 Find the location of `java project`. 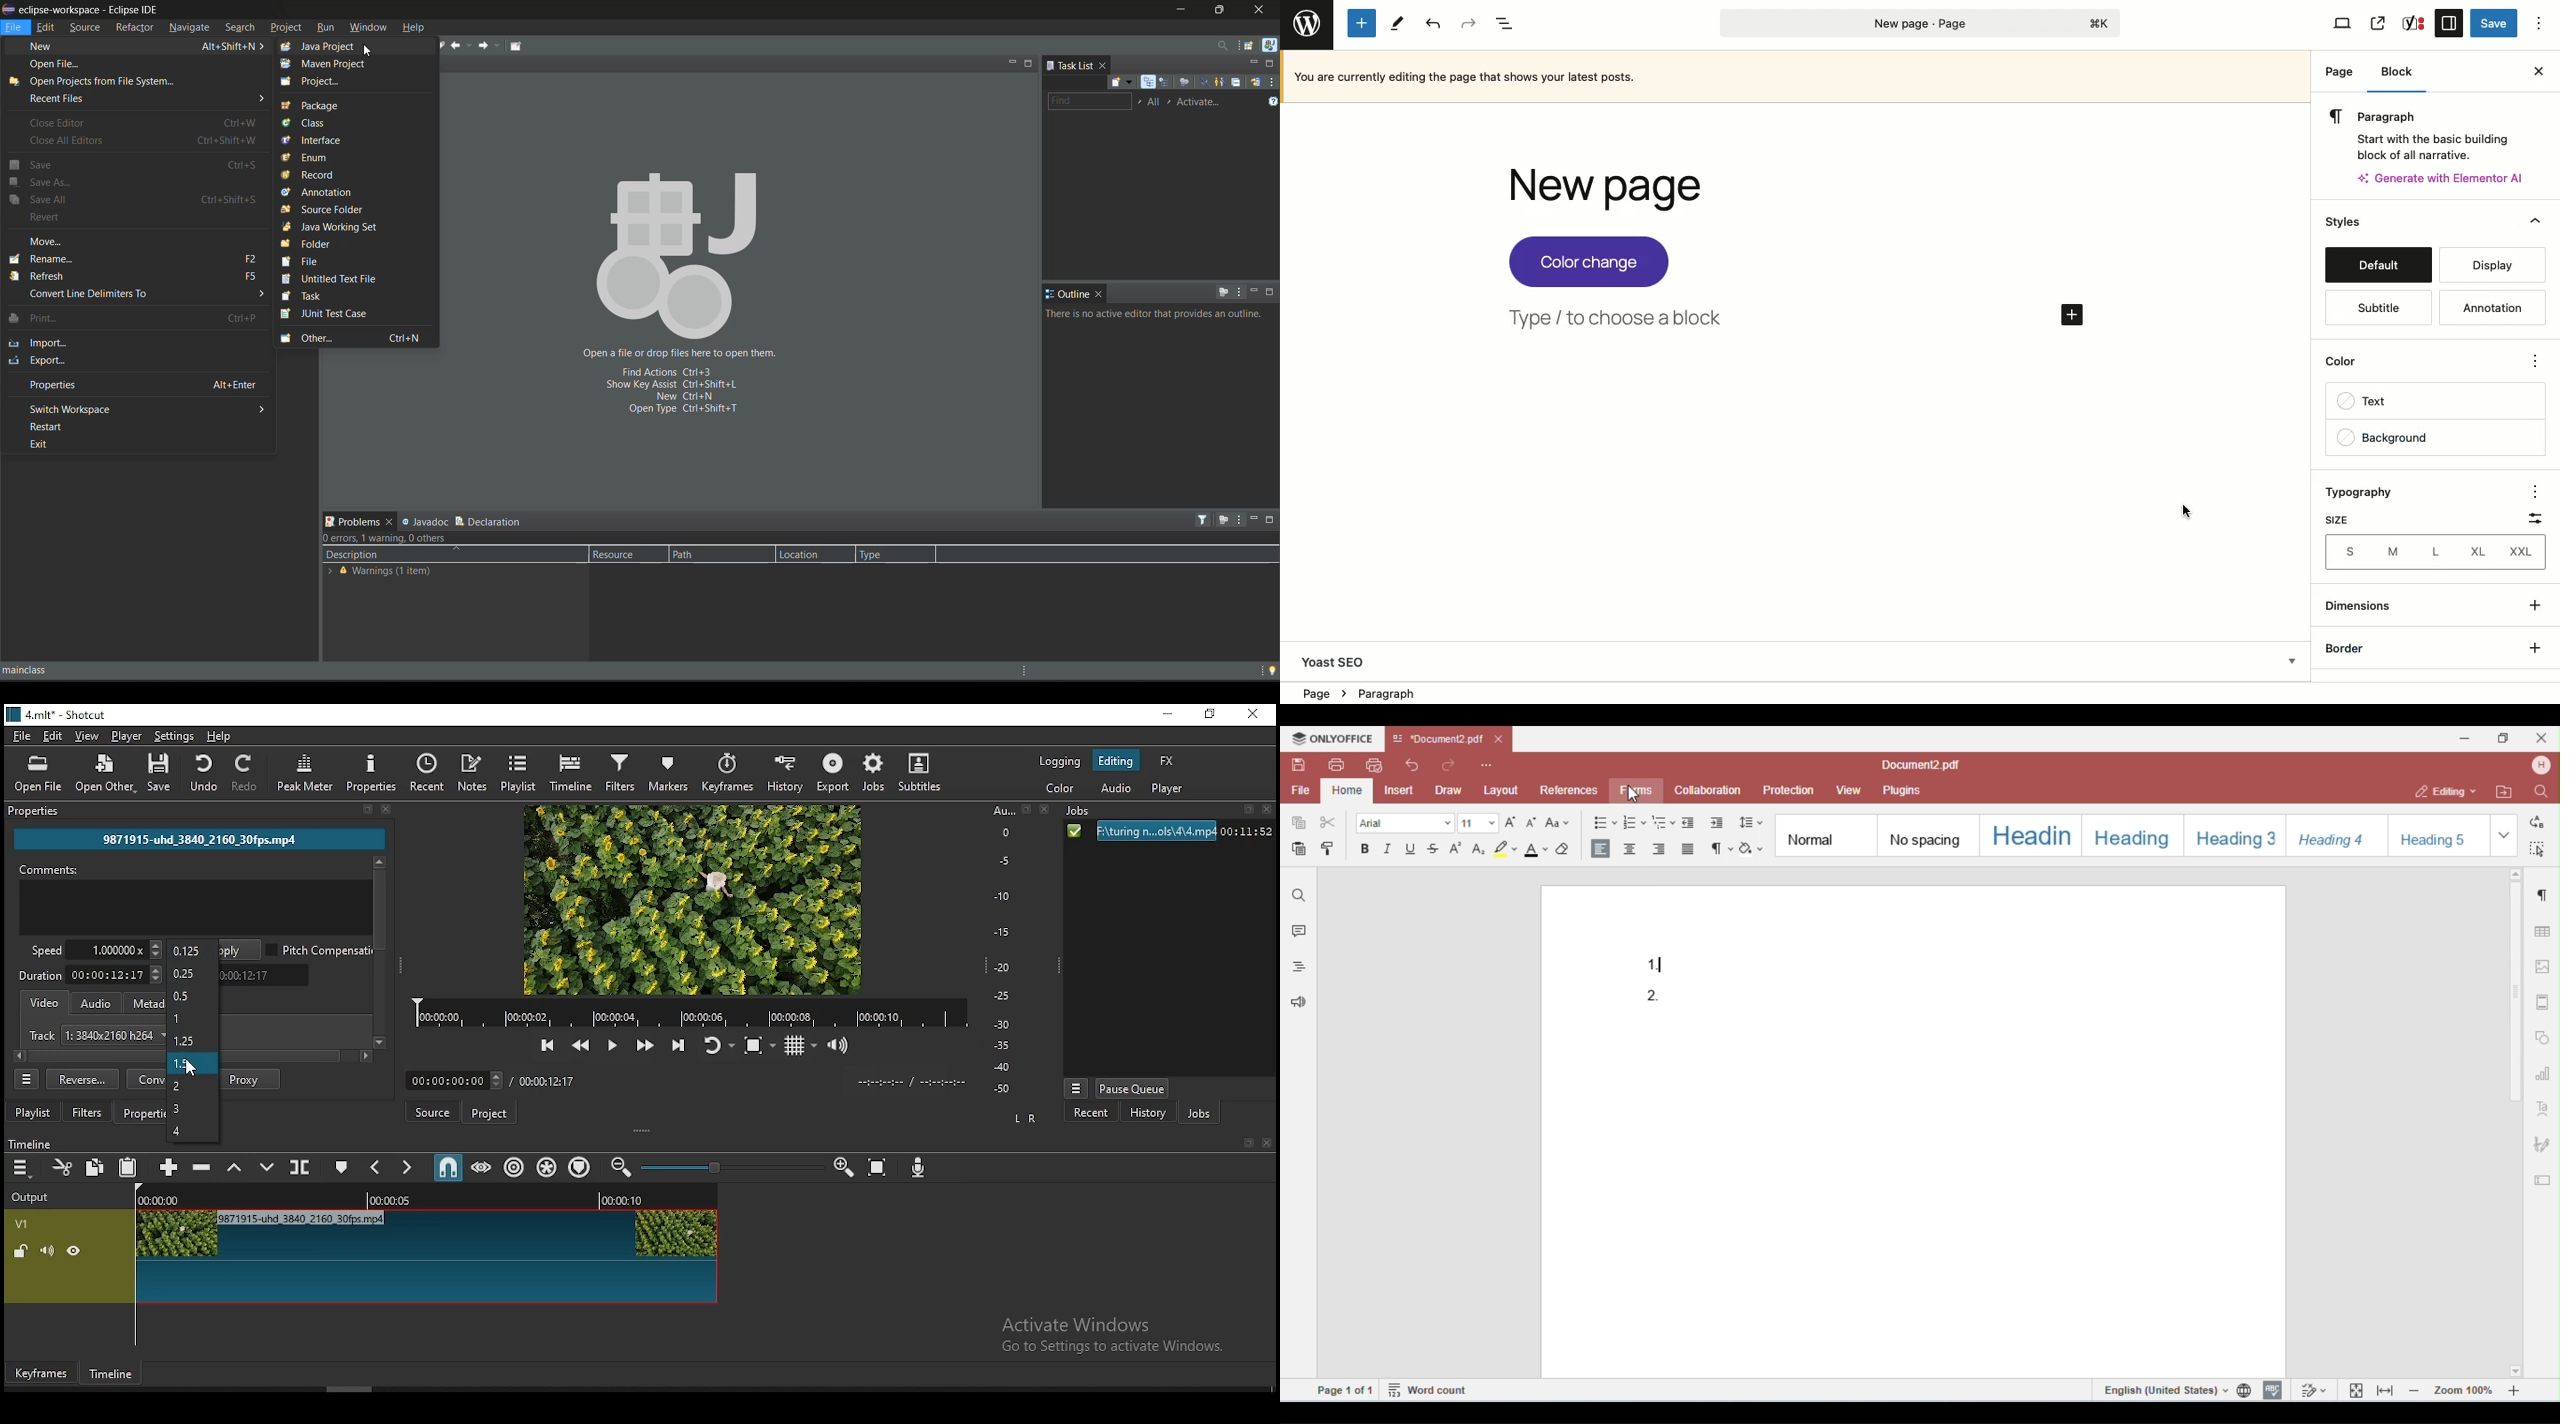

java project is located at coordinates (342, 47).